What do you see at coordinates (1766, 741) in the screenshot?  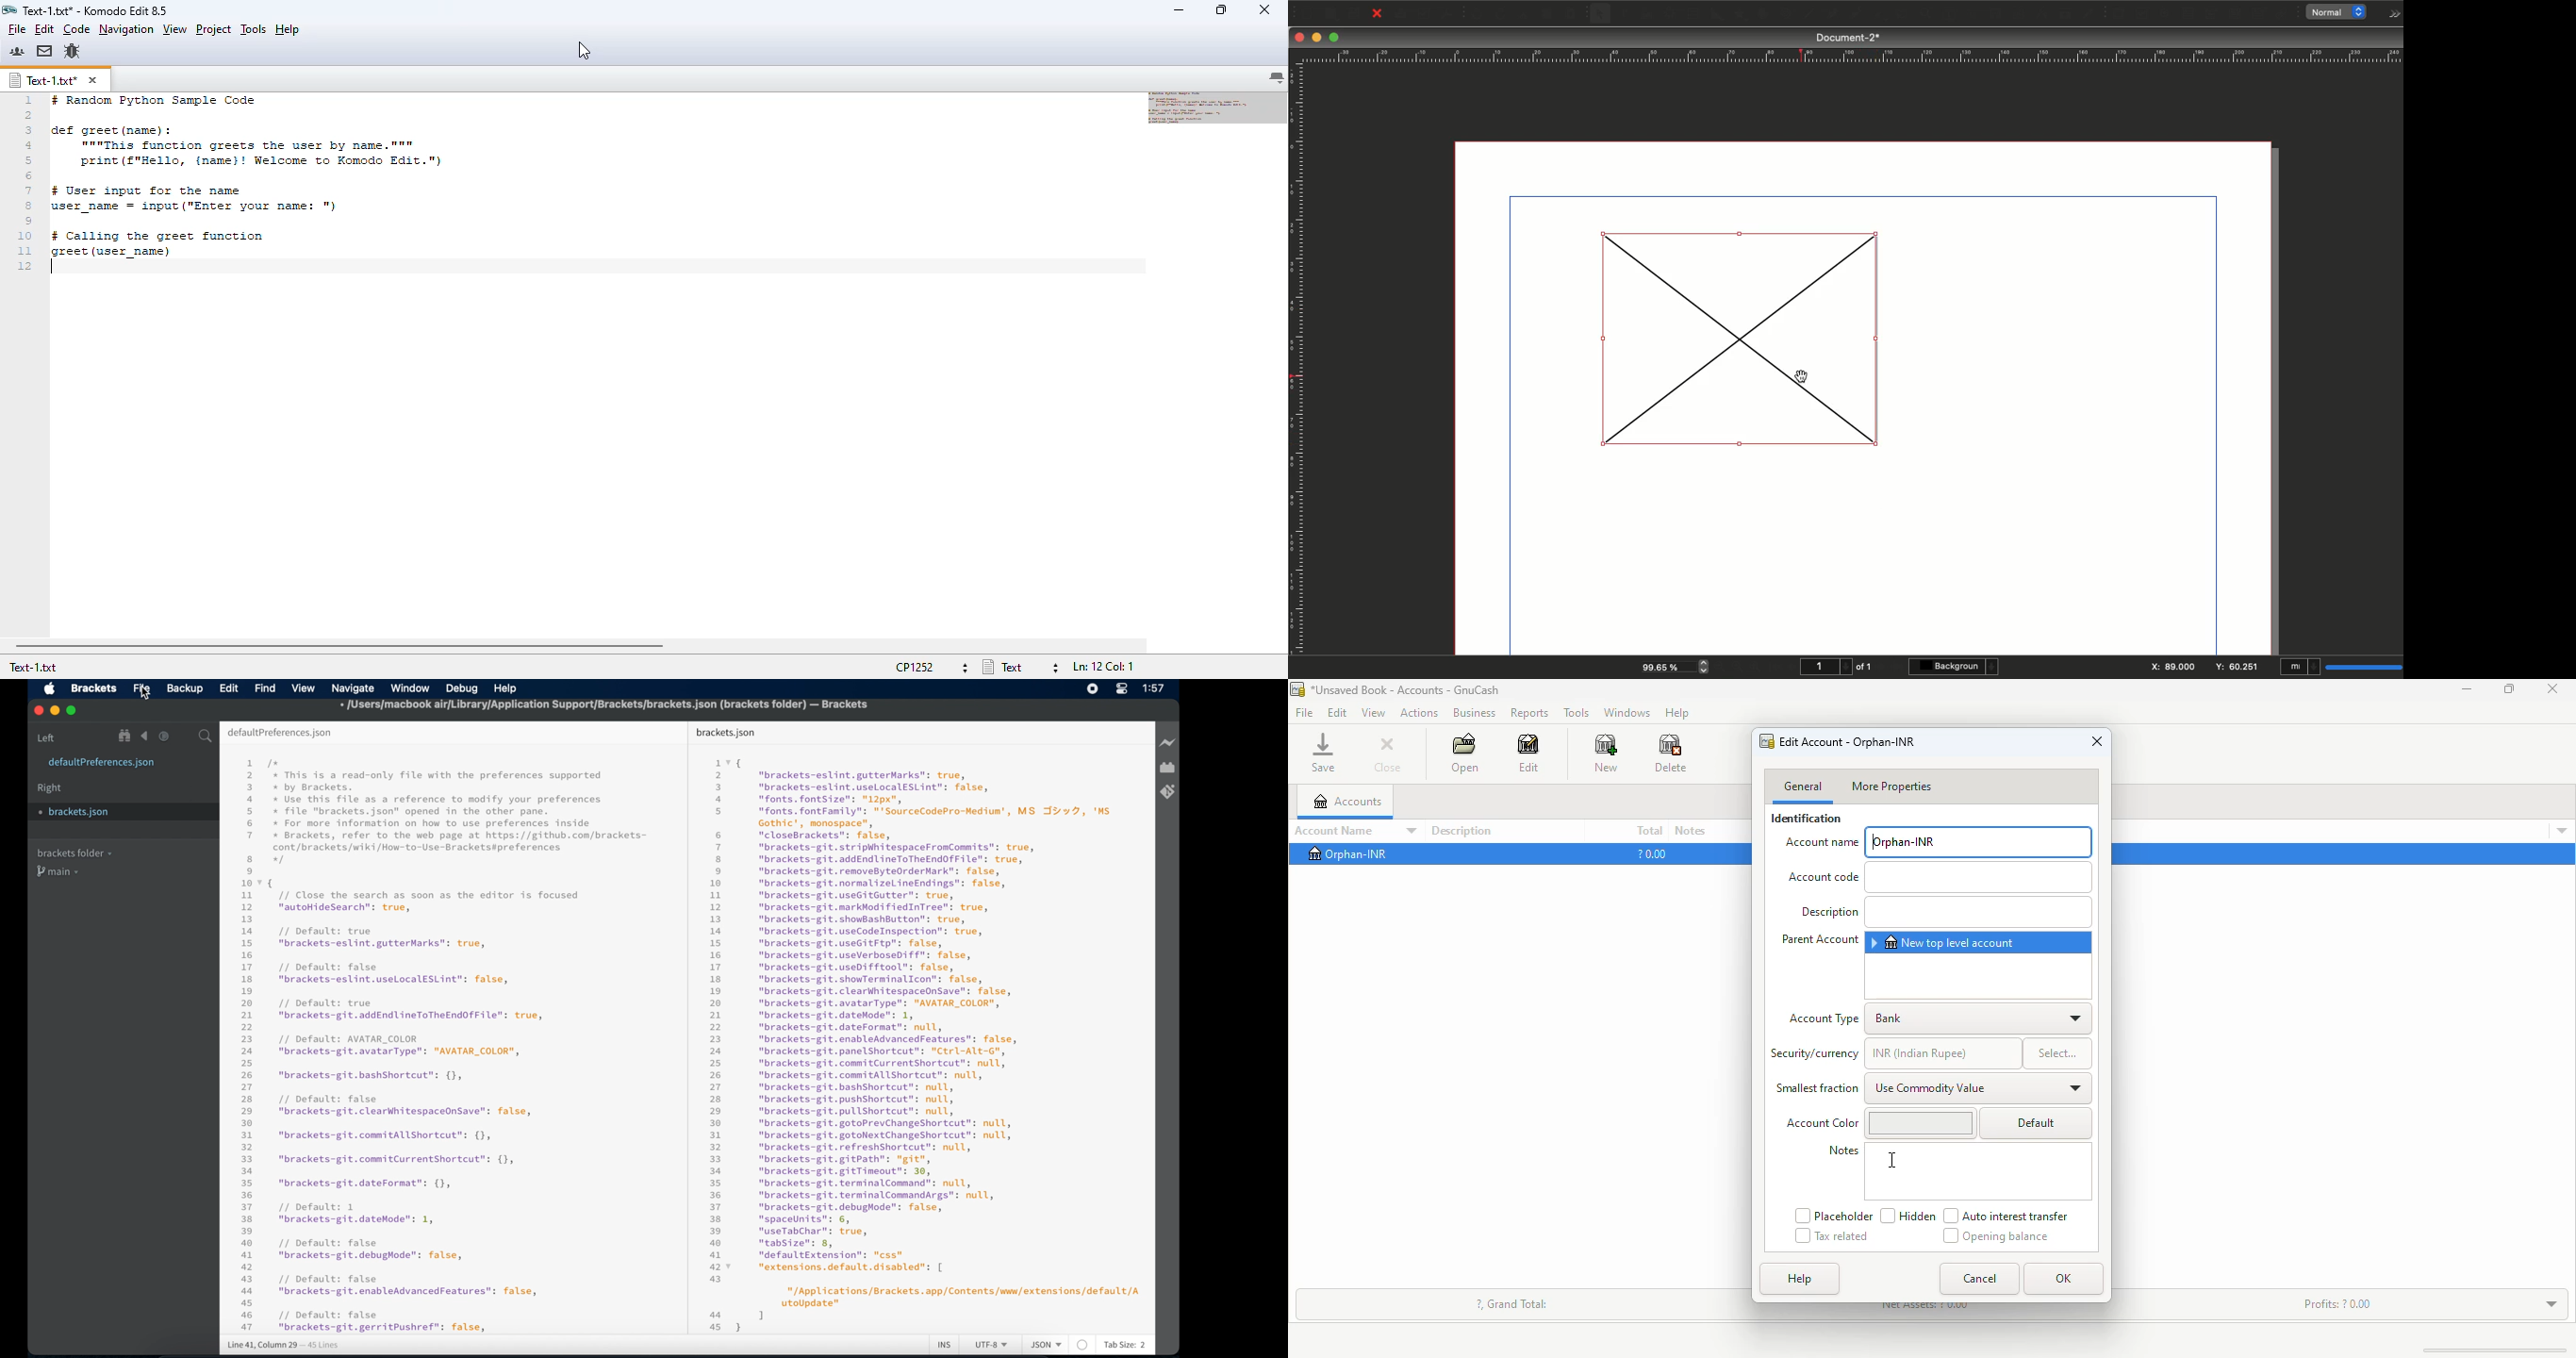 I see `logo` at bounding box center [1766, 741].